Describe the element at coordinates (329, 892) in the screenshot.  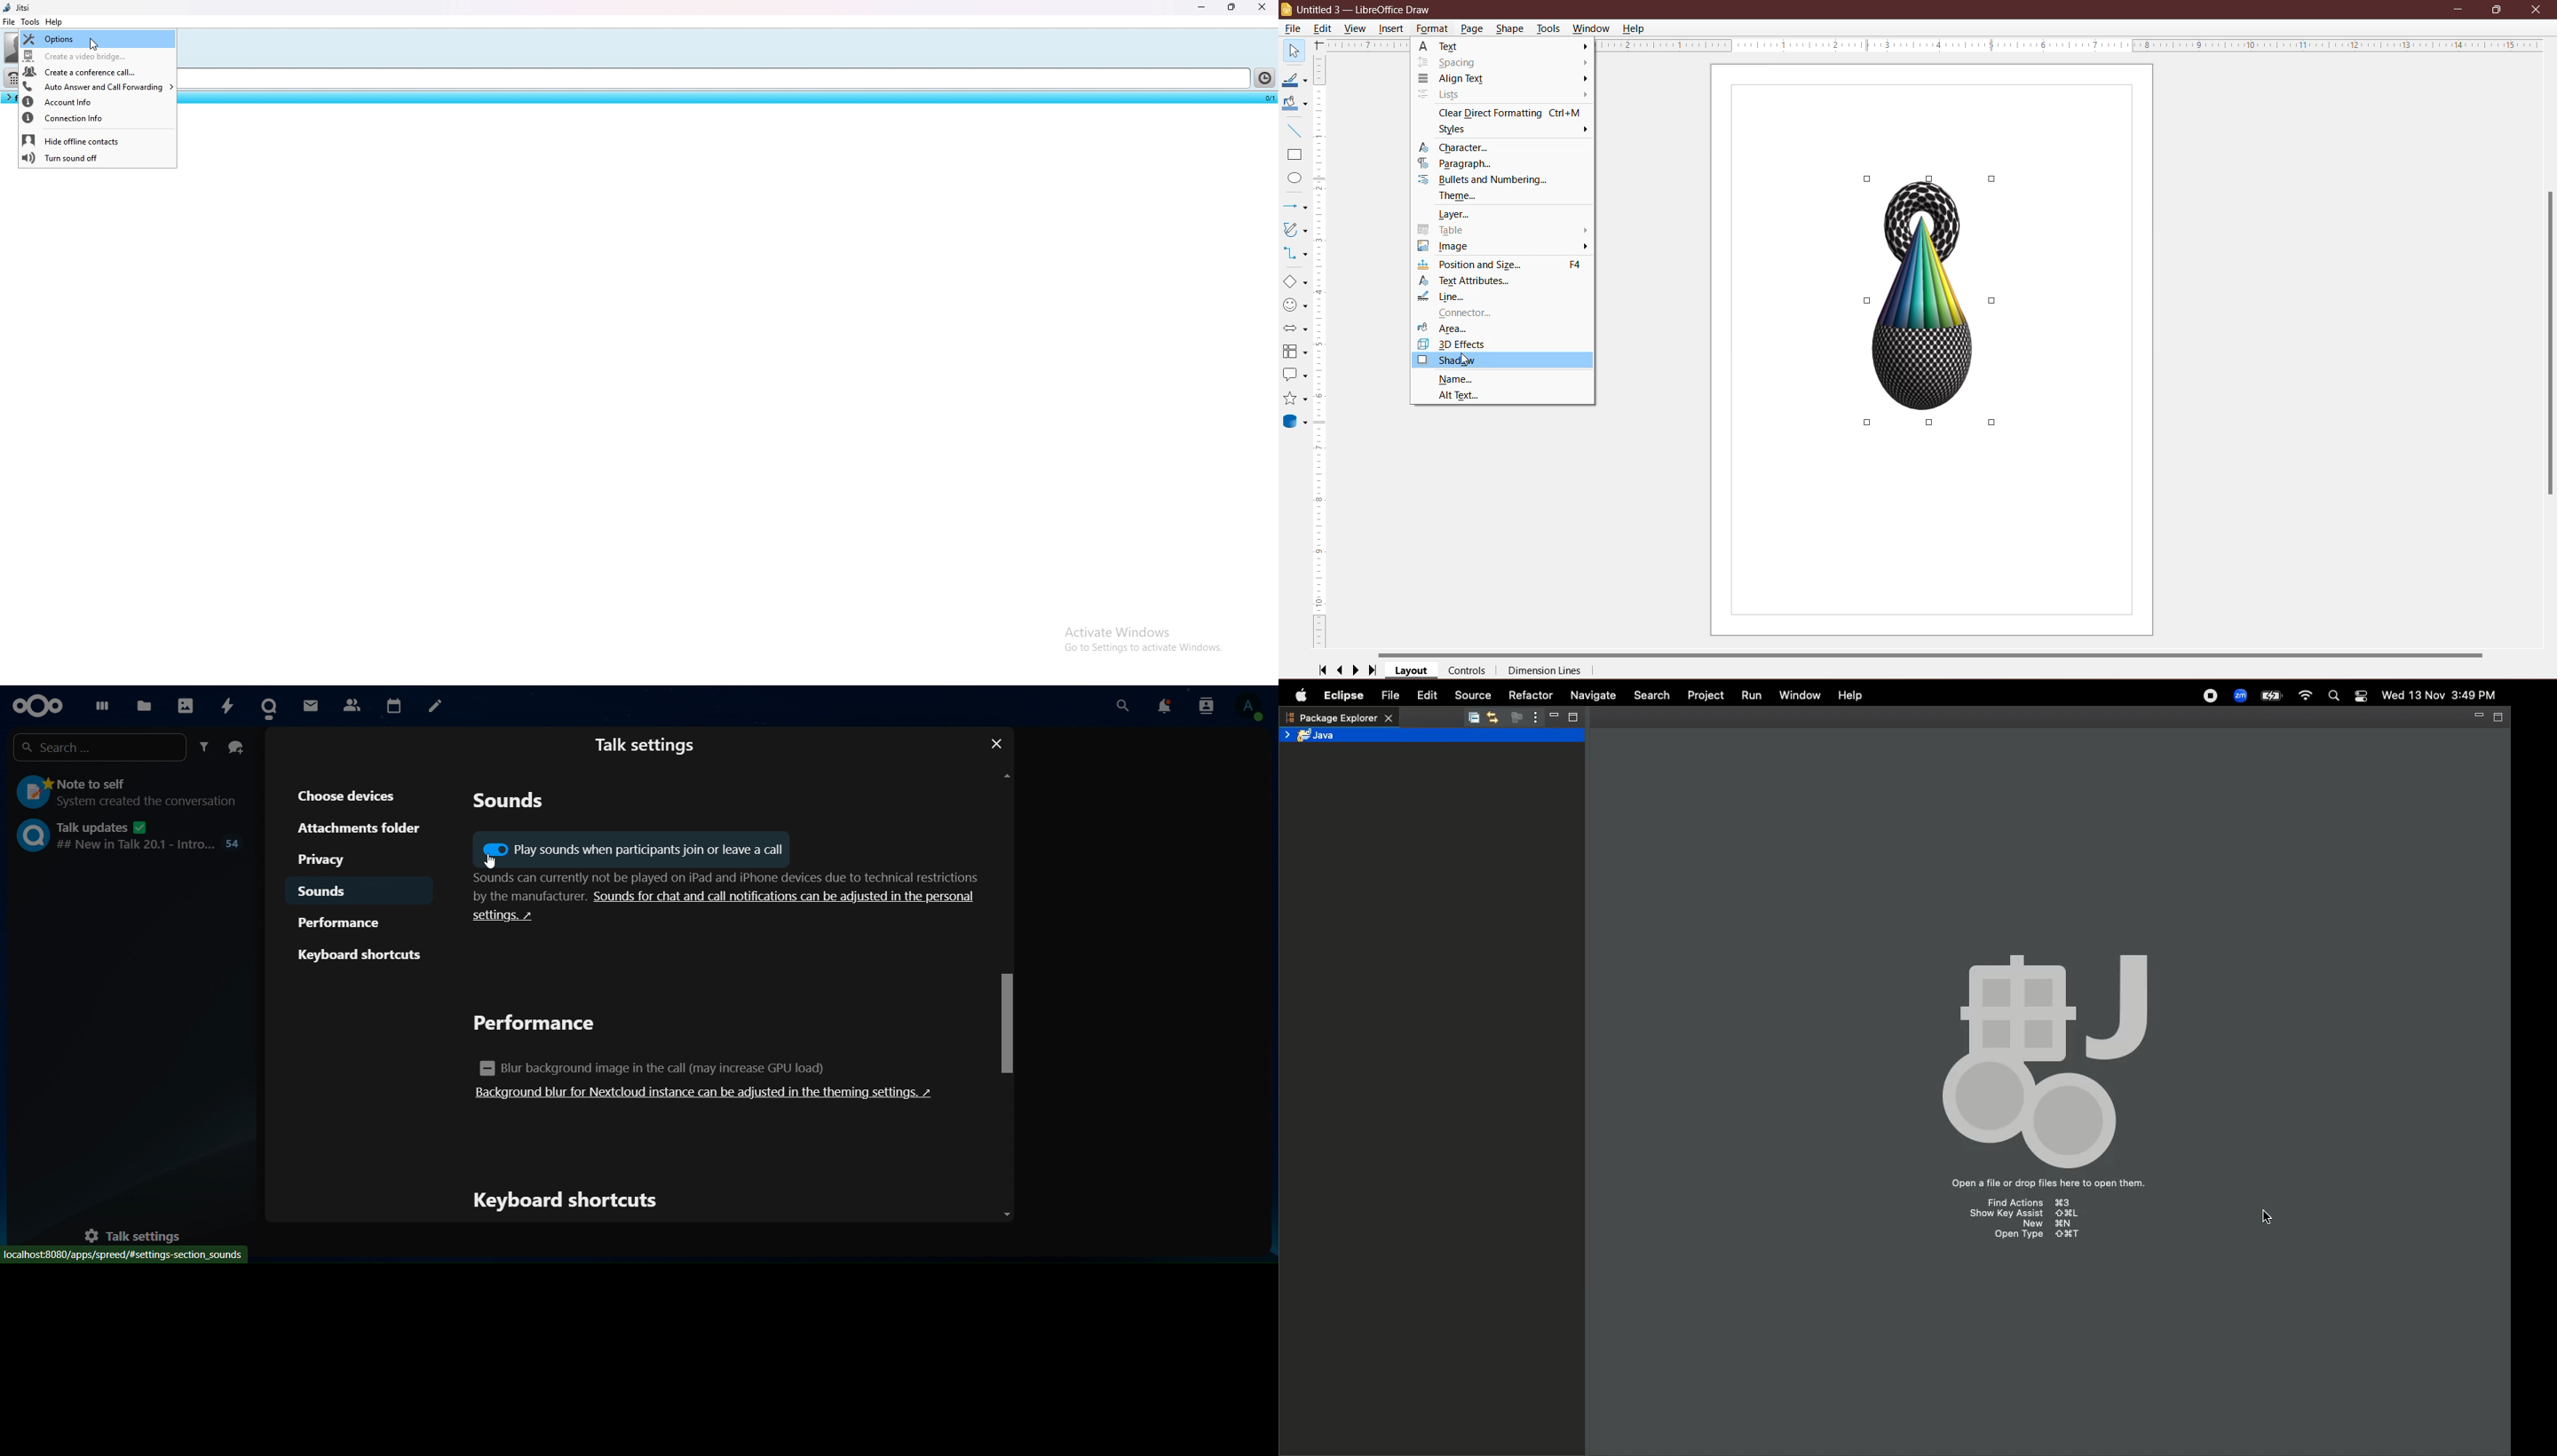
I see `sounds` at that location.